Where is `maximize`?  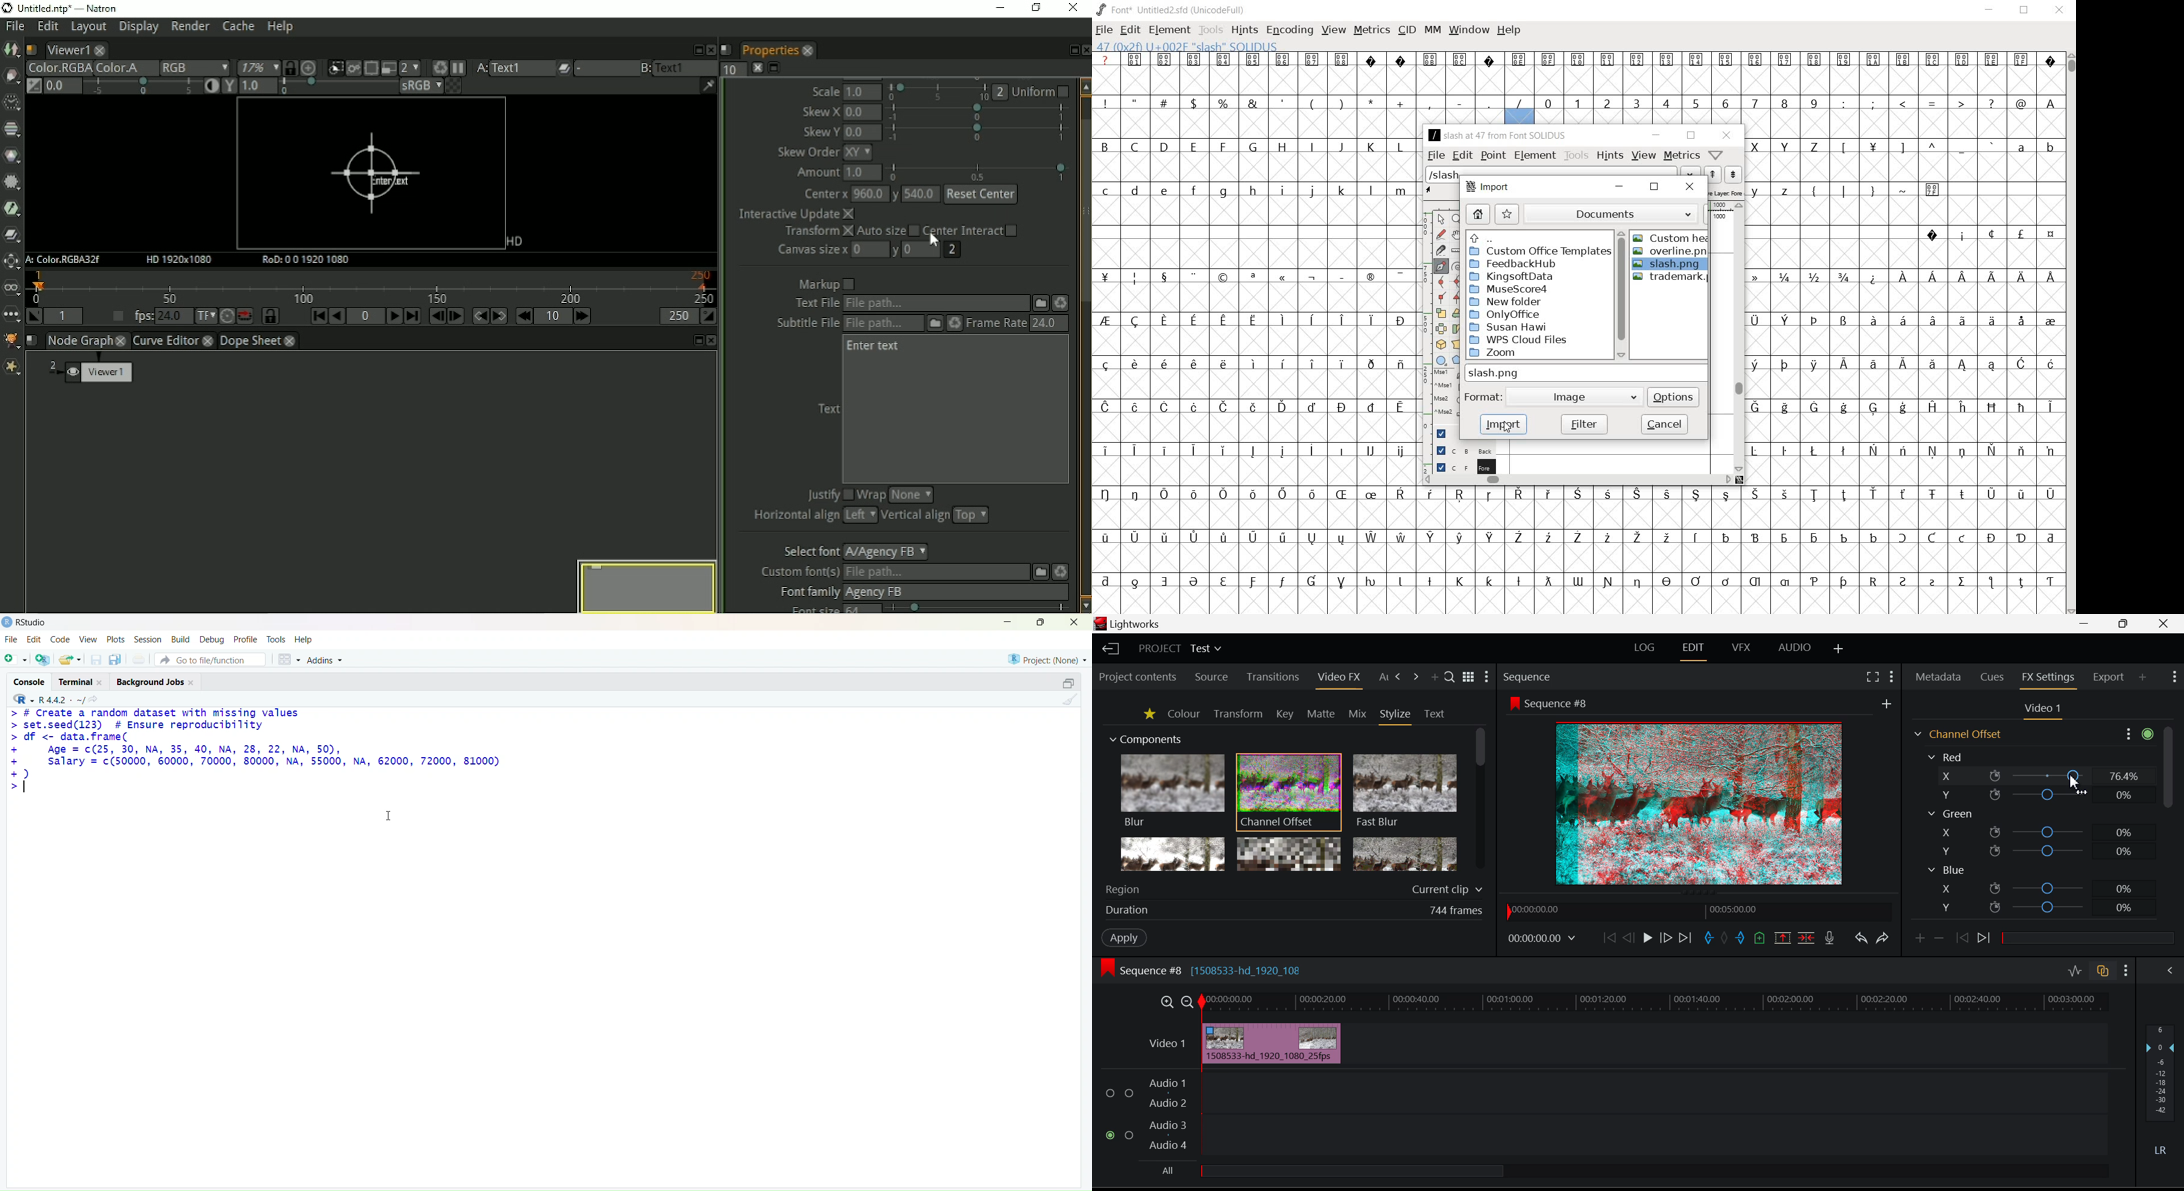 maximize is located at coordinates (1036, 622).